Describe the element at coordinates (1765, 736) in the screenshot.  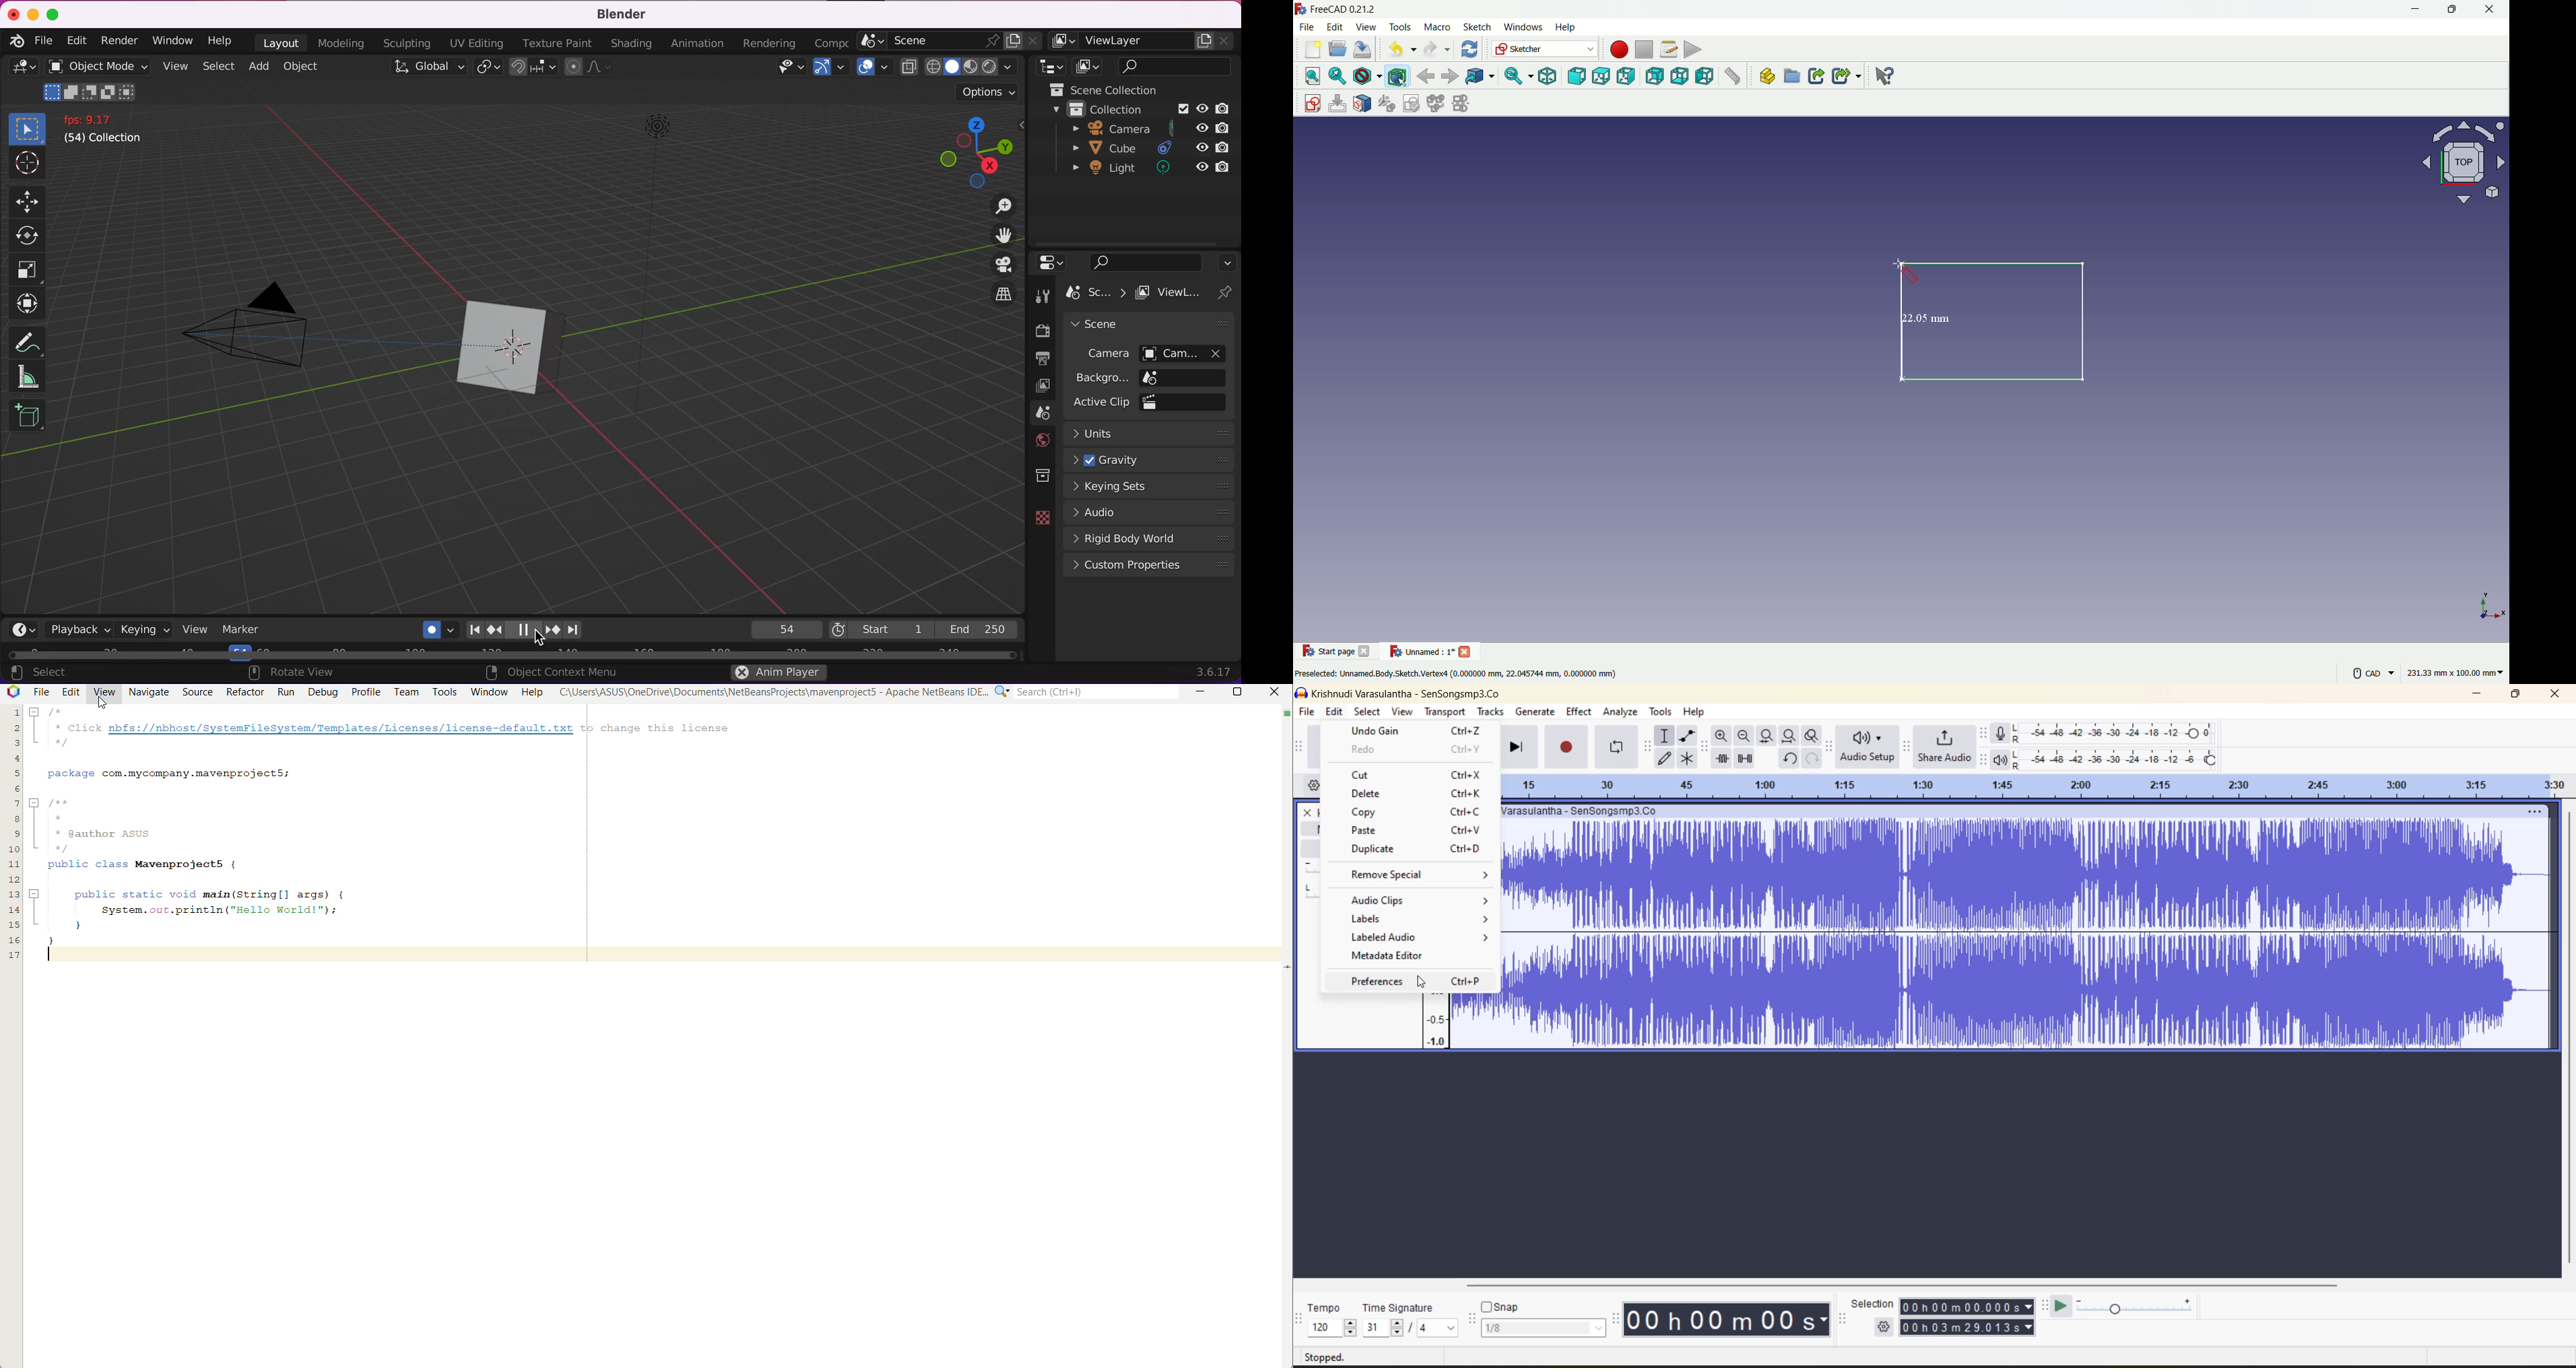
I see `fit selection to width` at that location.